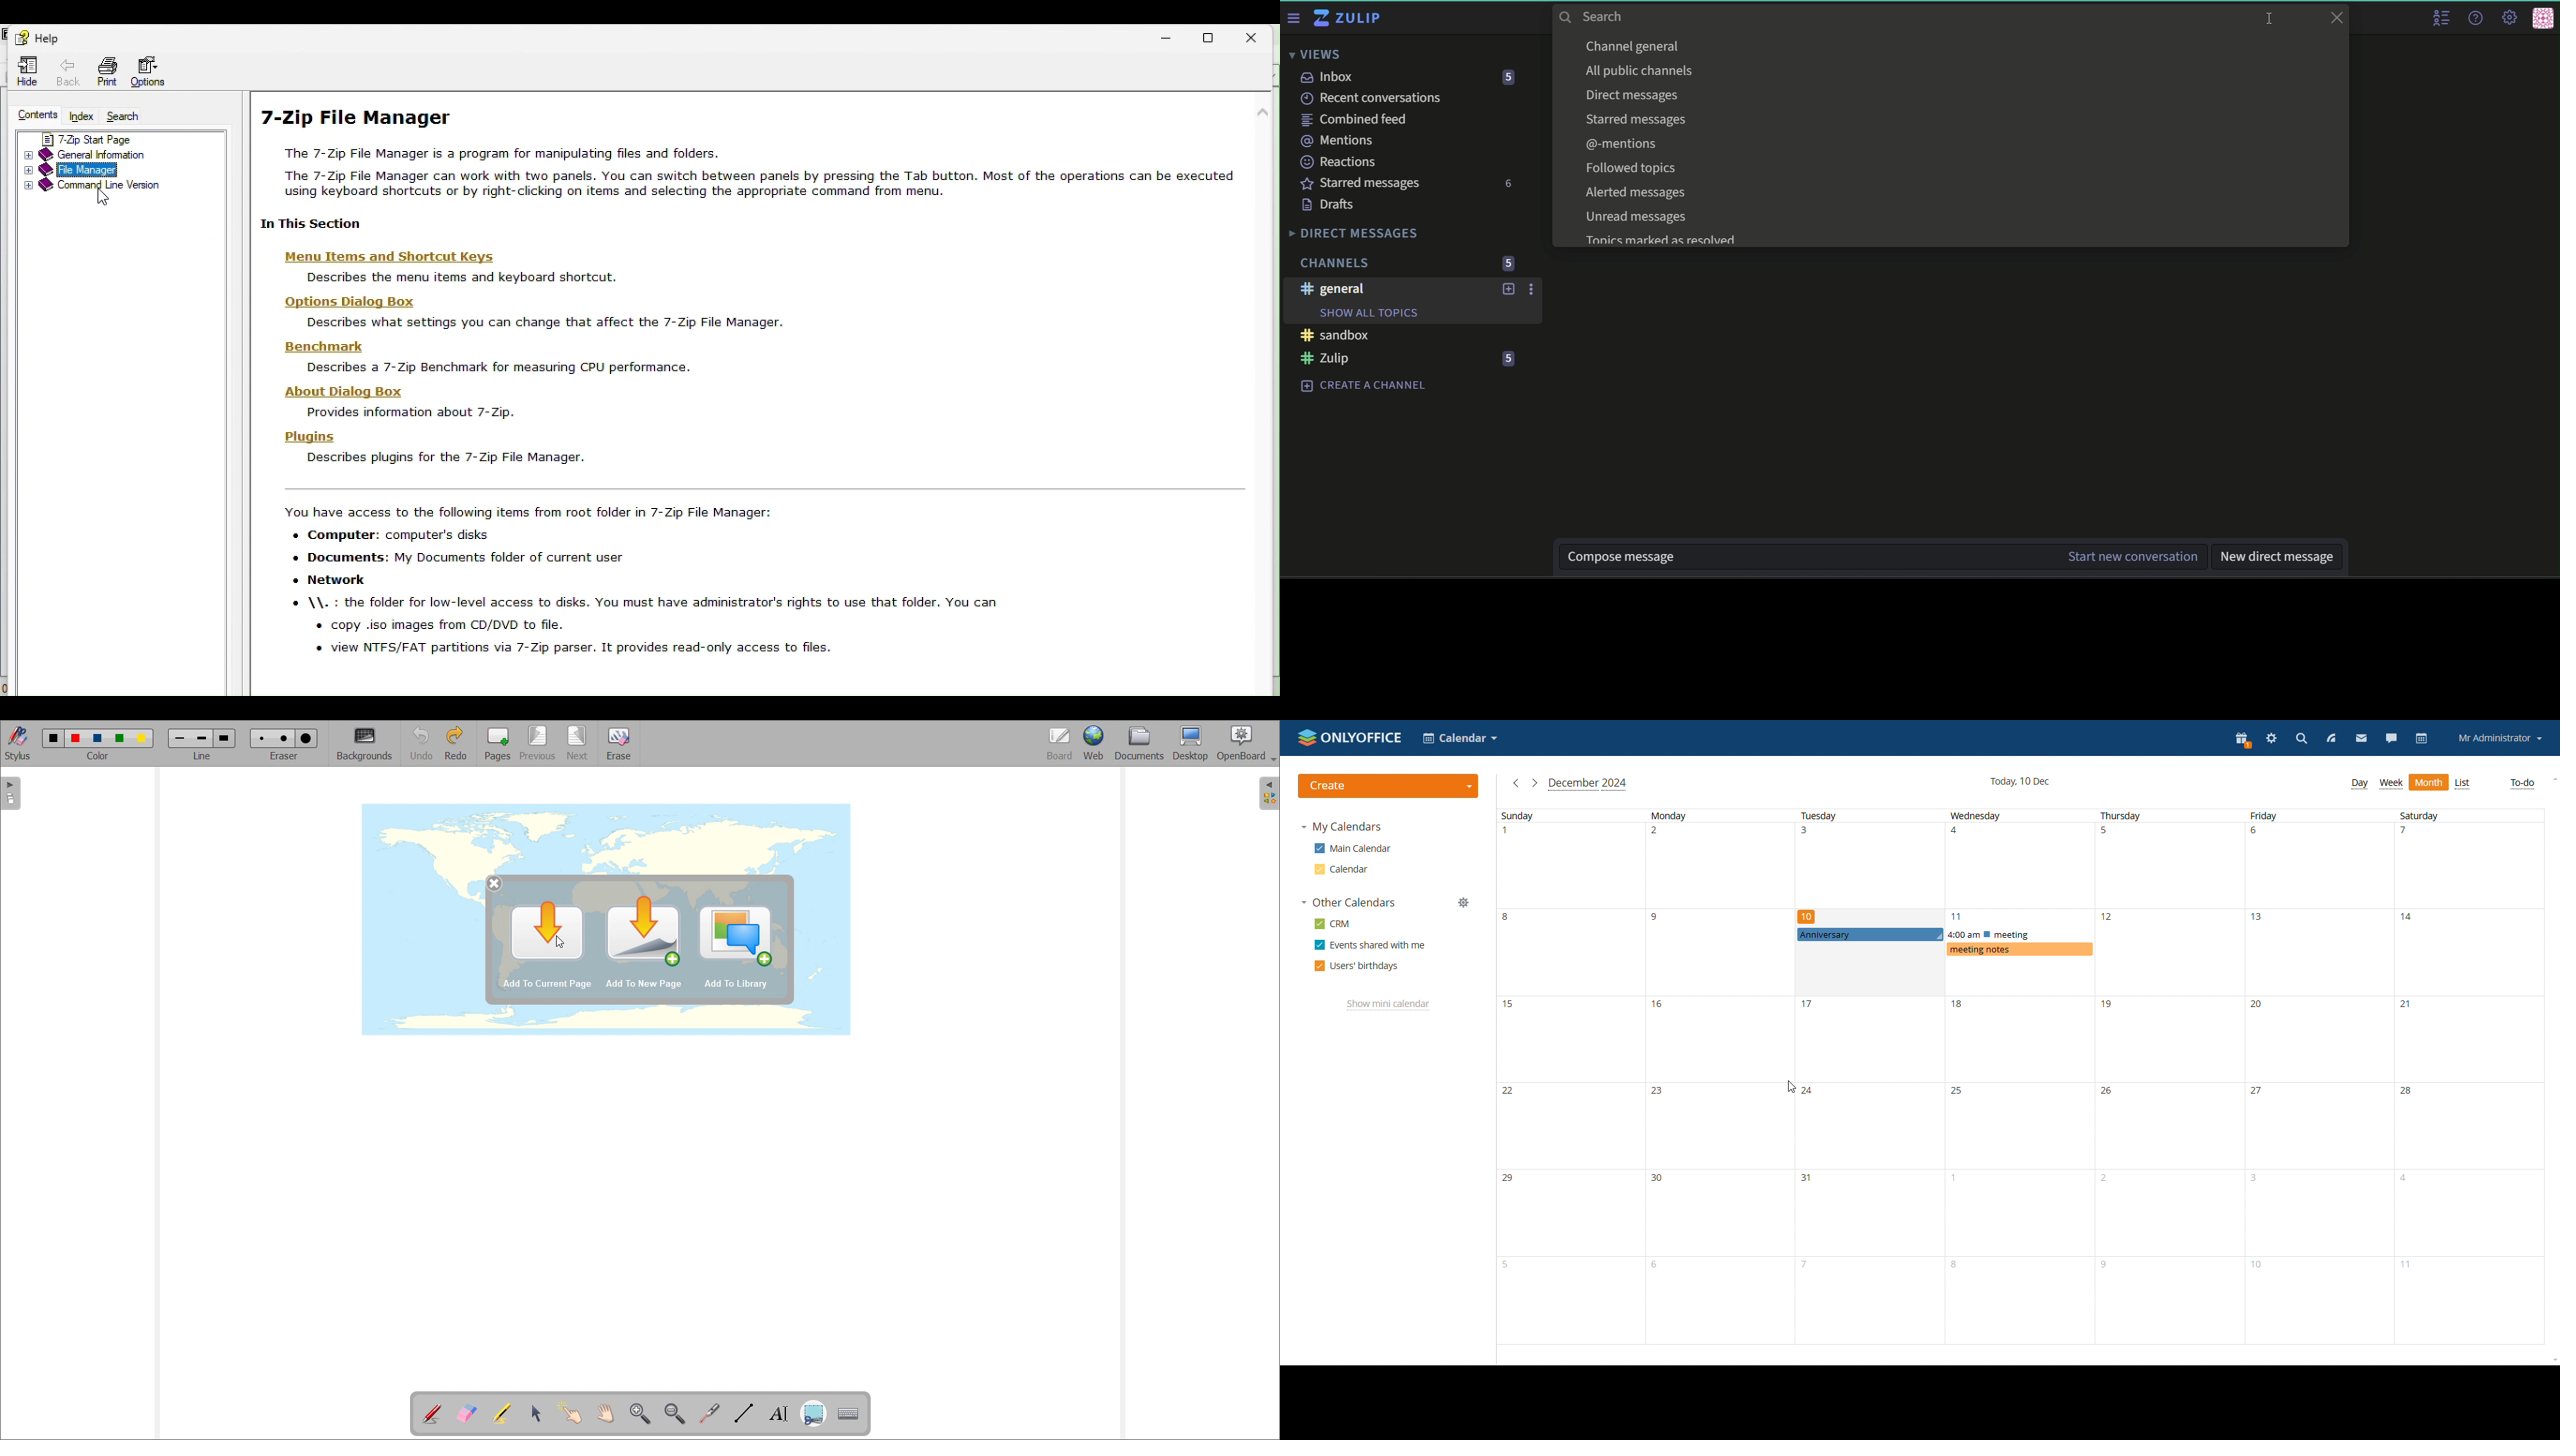 This screenshot has height=1456, width=2576. What do you see at coordinates (1872, 1079) in the screenshot?
I see `tuesday` at bounding box center [1872, 1079].